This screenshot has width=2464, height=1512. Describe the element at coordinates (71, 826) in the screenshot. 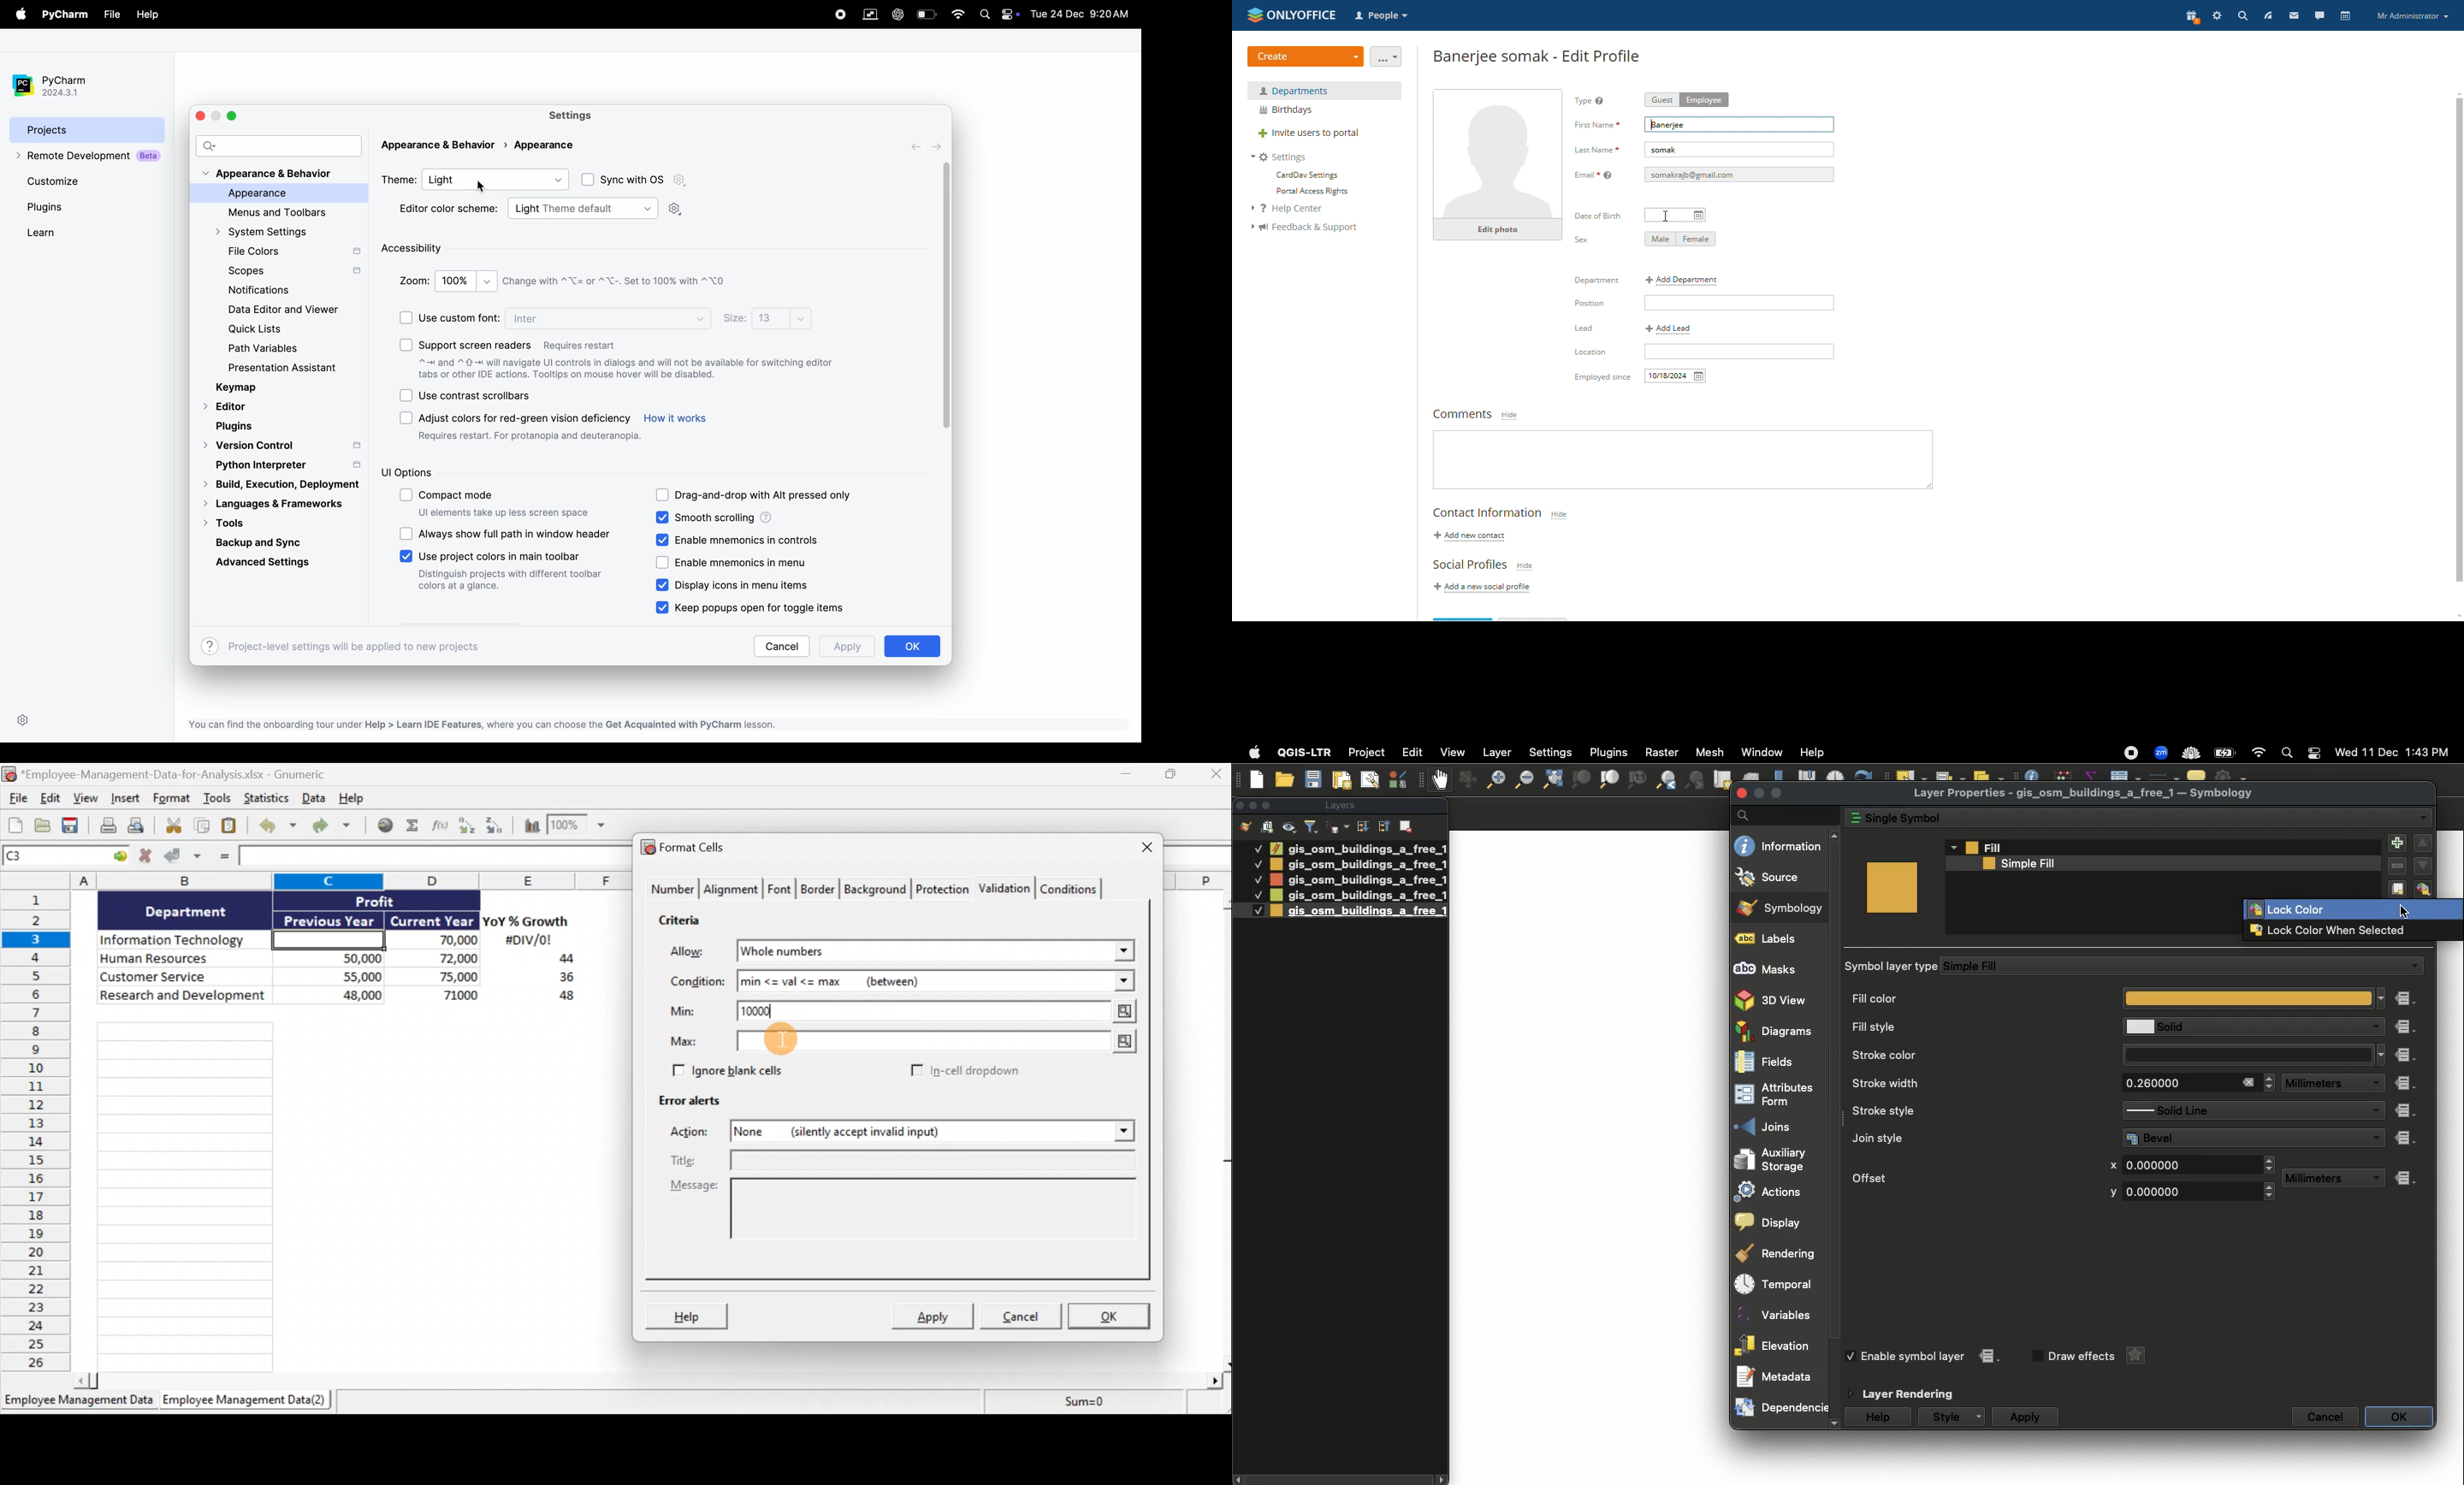

I see `Save current workbook` at that location.